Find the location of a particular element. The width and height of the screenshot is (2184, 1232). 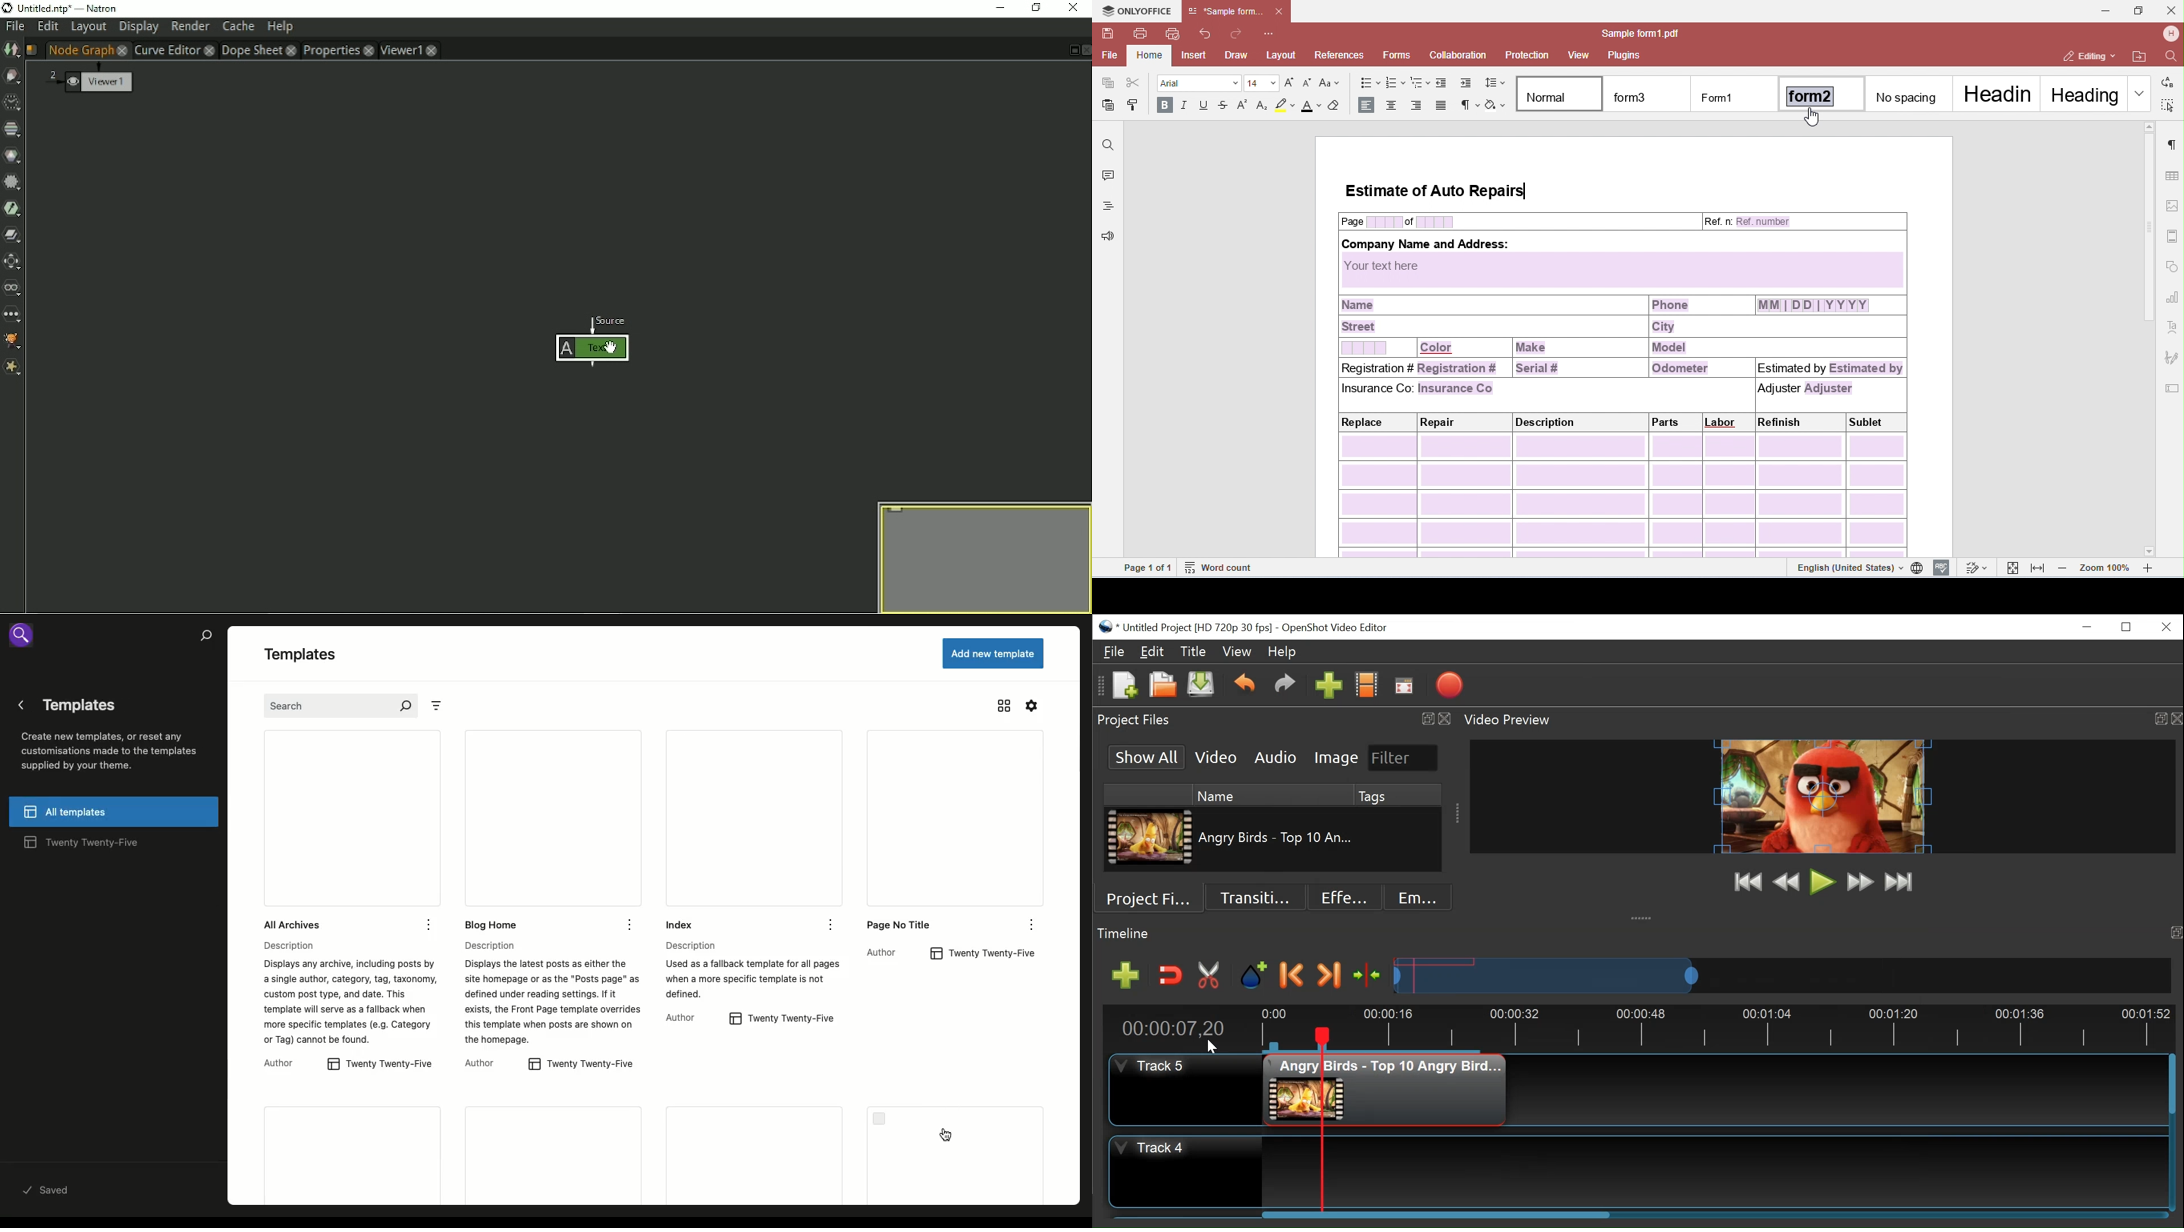

Add Track is located at coordinates (1126, 976).